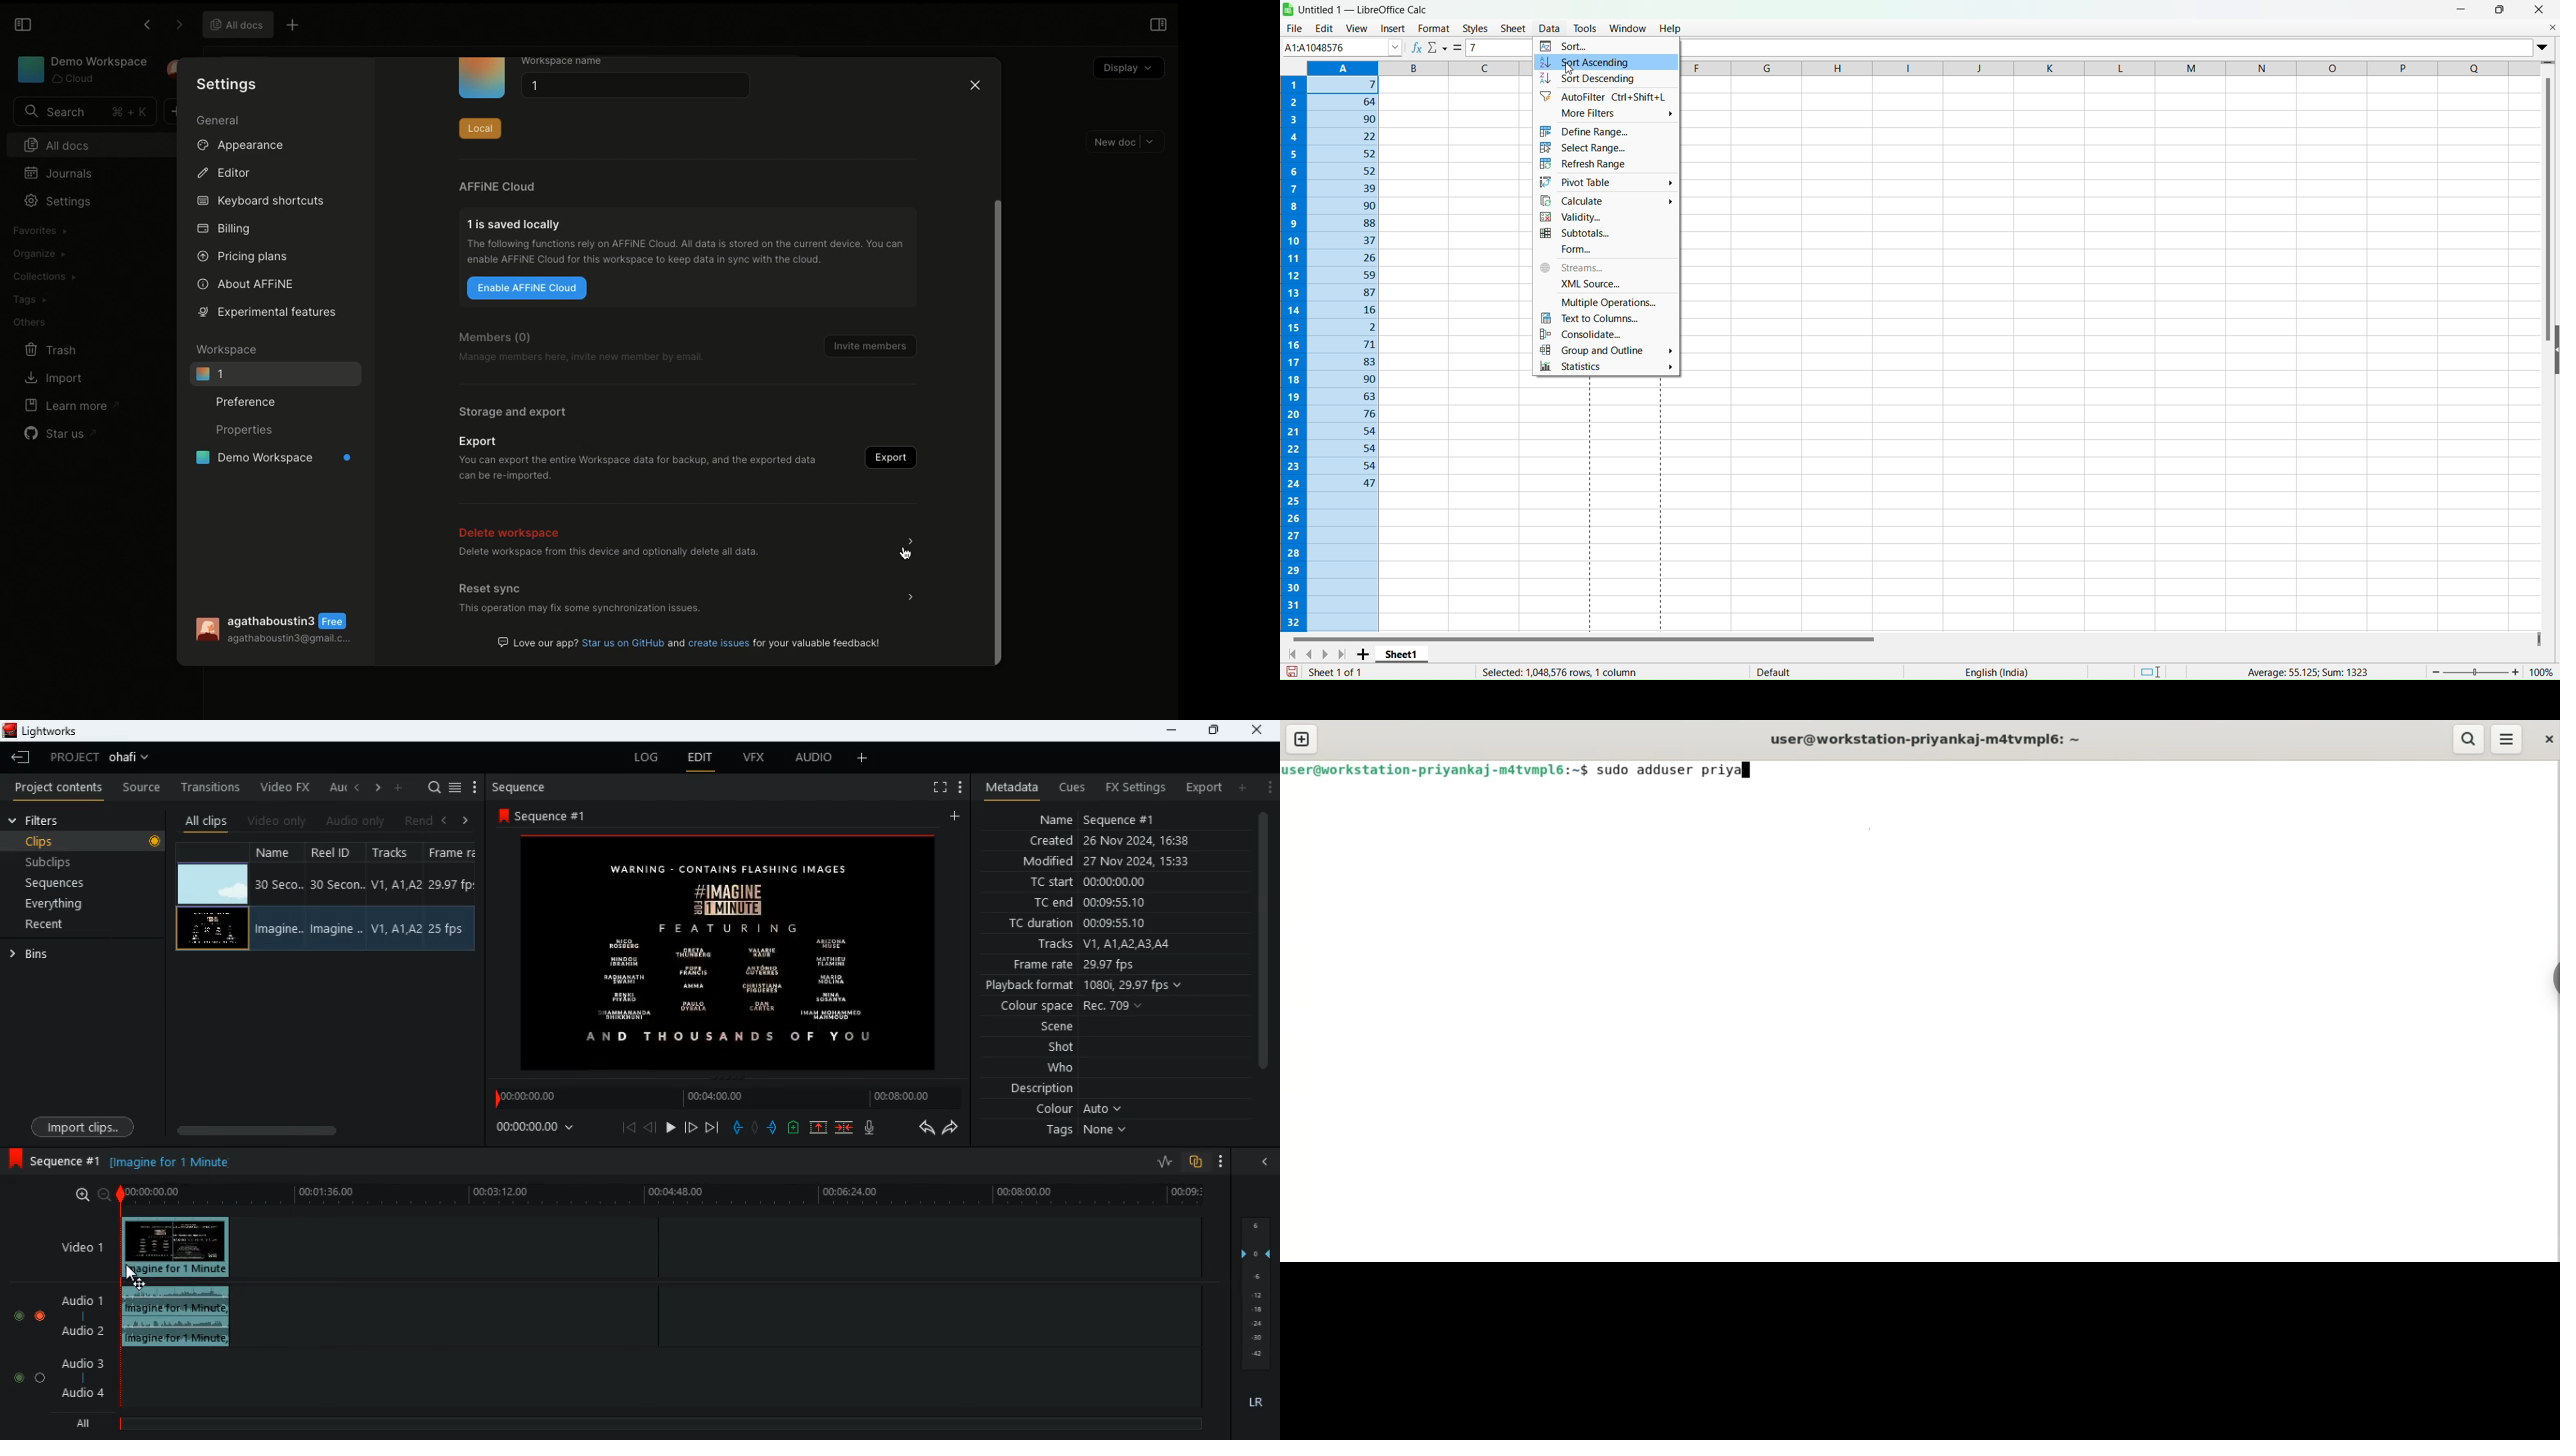 This screenshot has height=1456, width=2576. Describe the element at coordinates (1329, 654) in the screenshot. I see `Next` at that location.